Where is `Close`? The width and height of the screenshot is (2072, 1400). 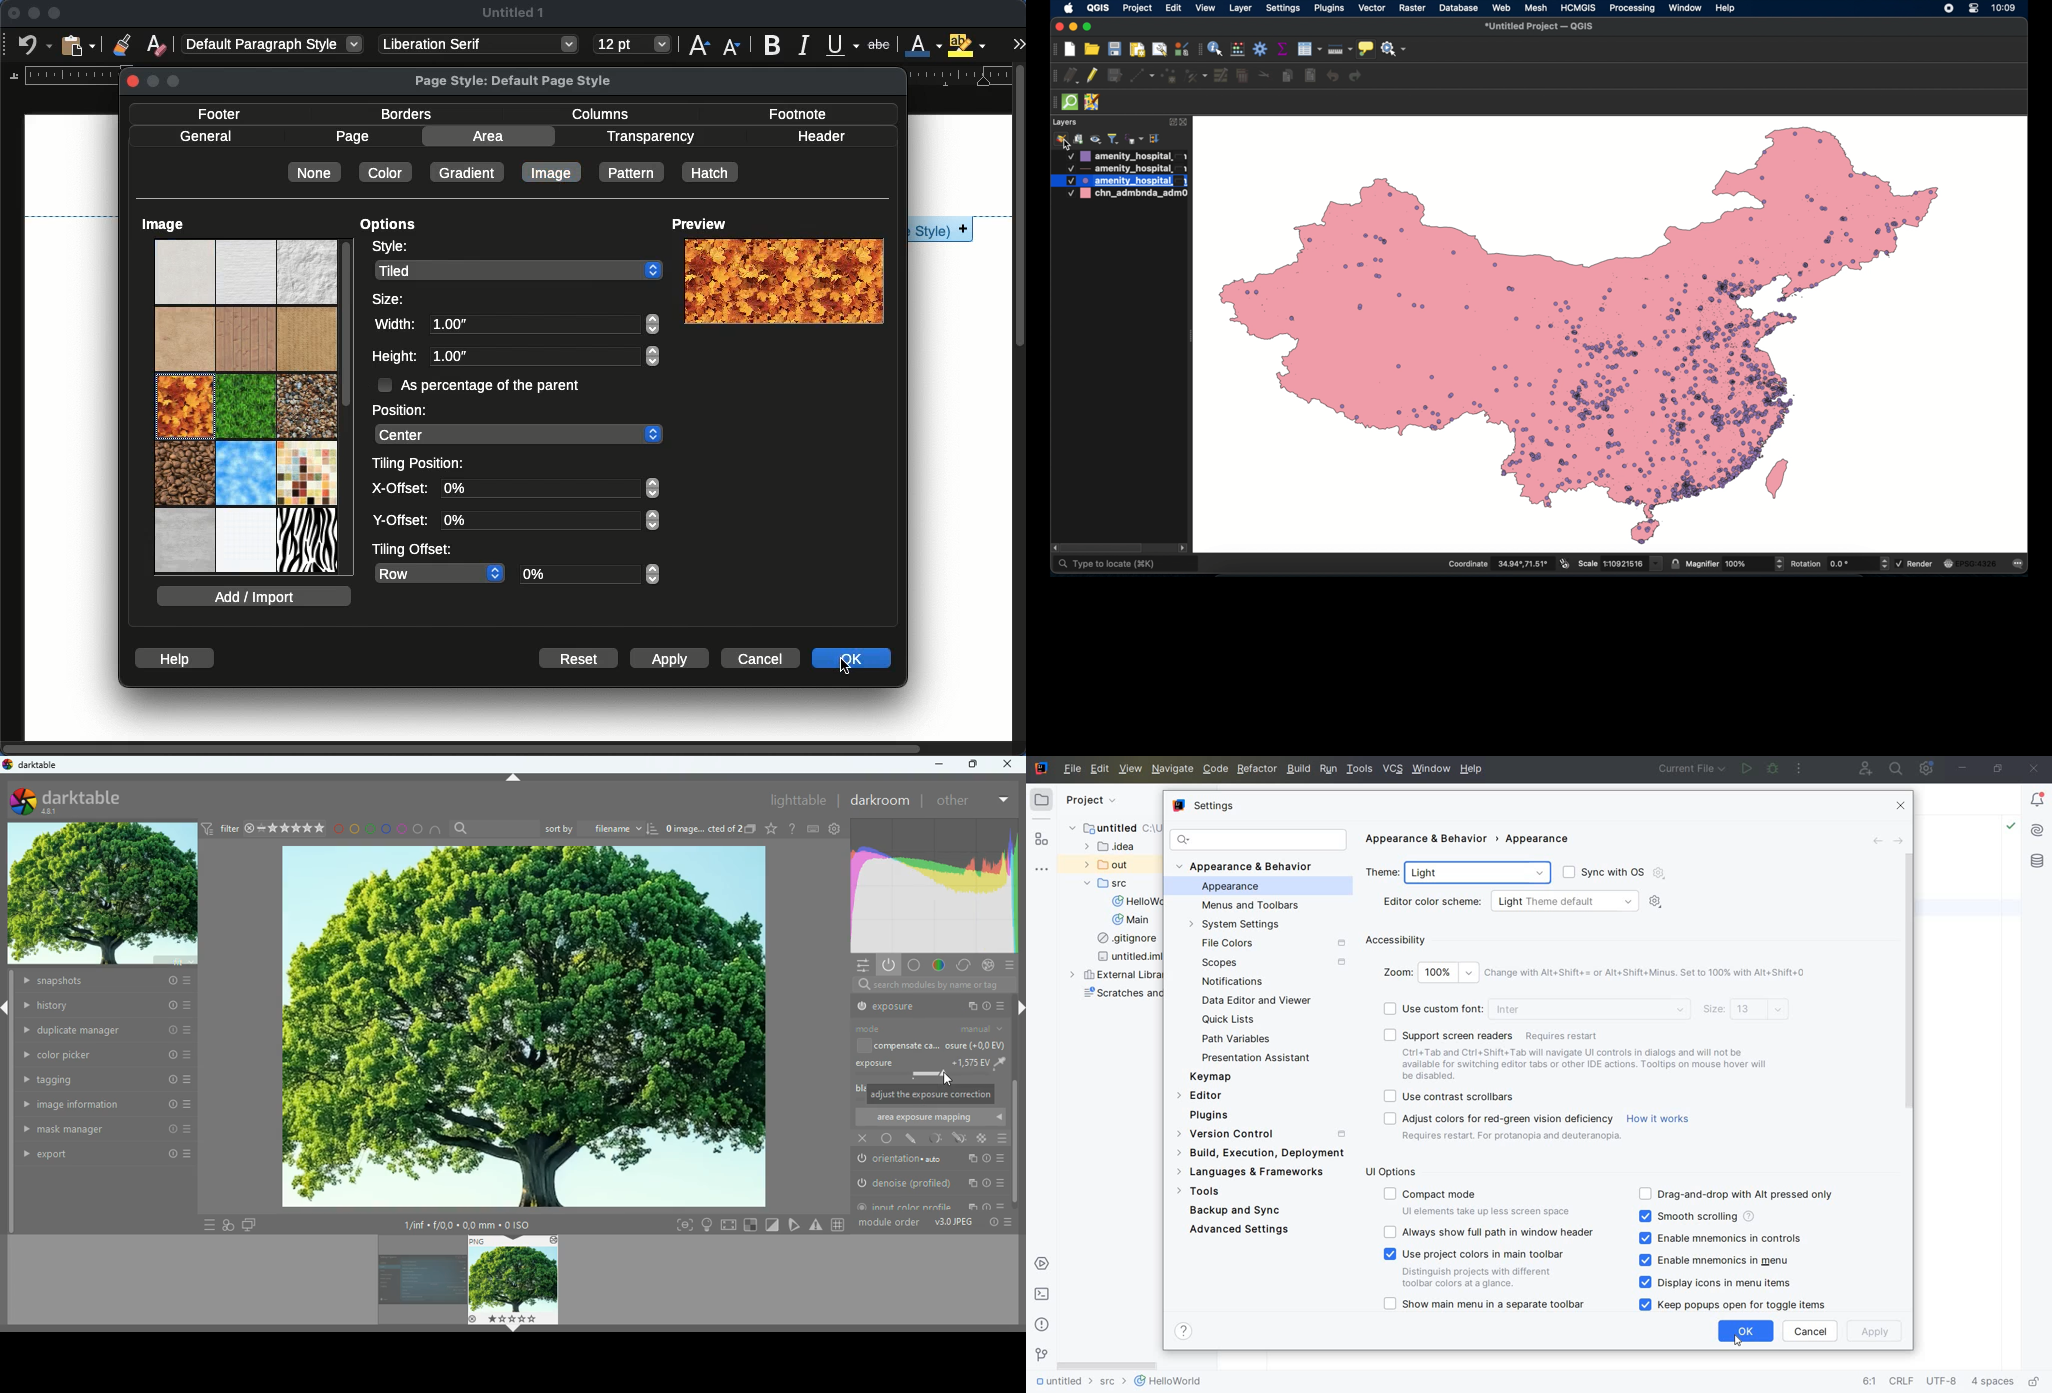
Close is located at coordinates (135, 82).